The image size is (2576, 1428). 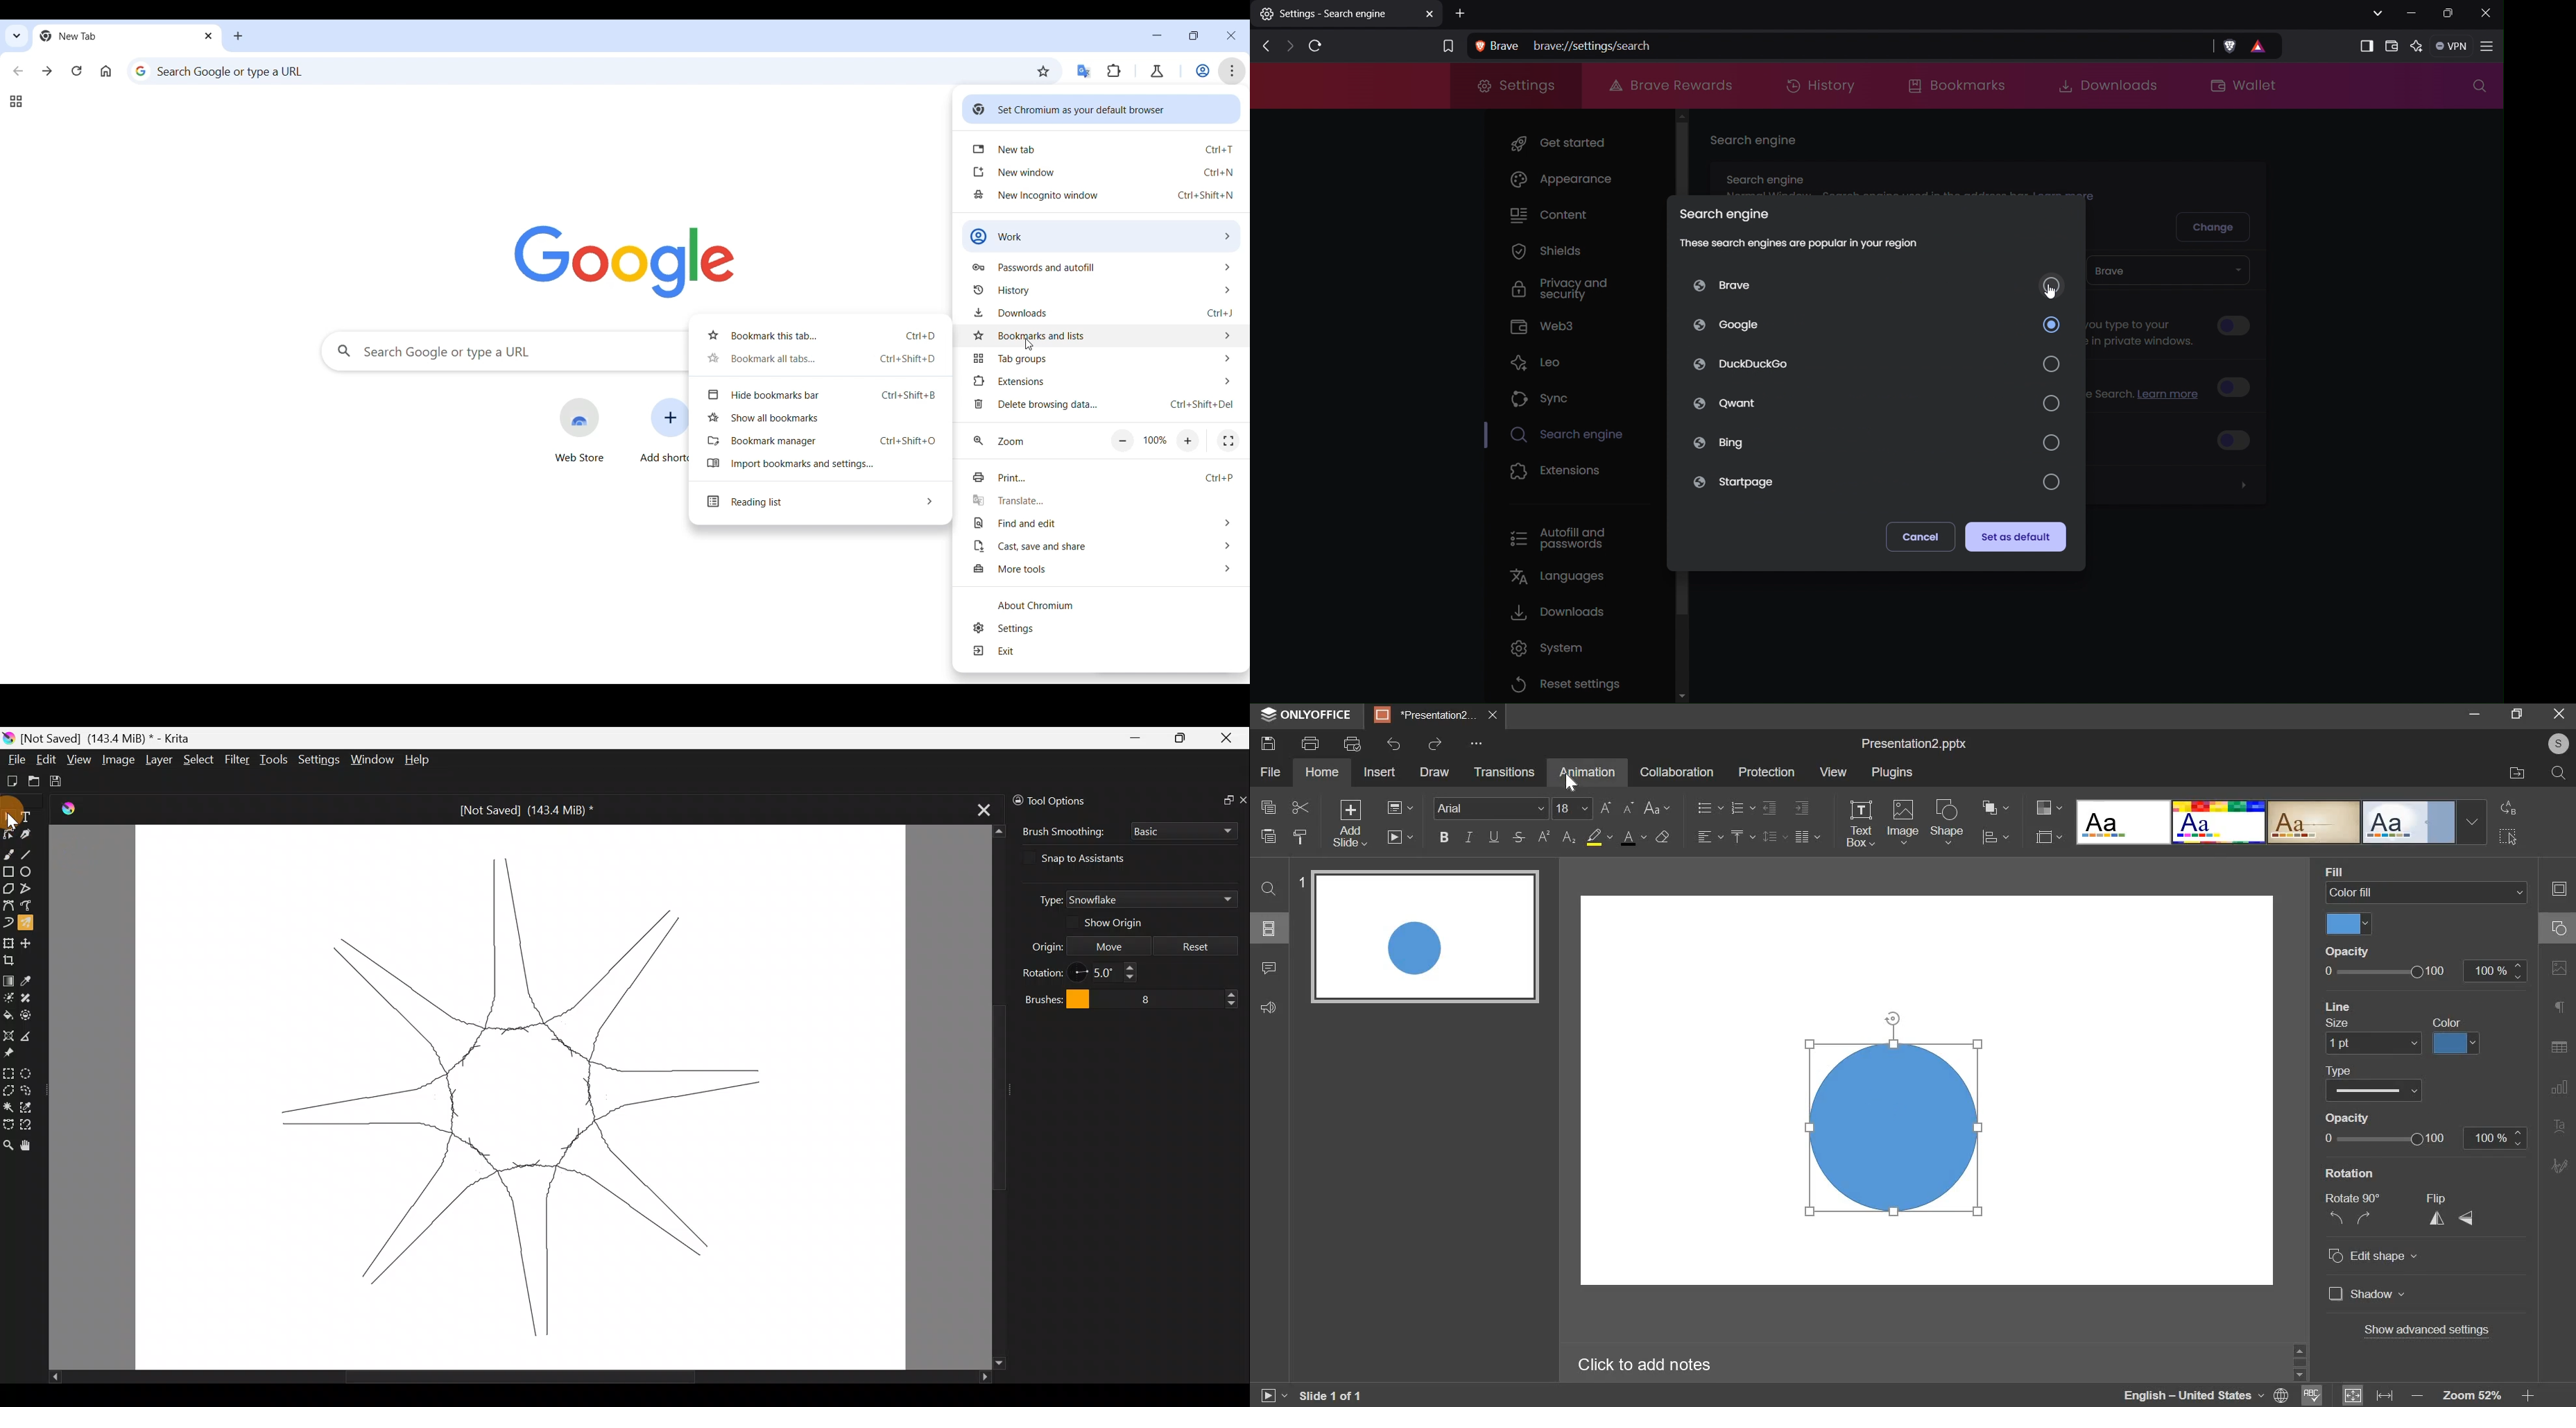 What do you see at coordinates (8, 1090) in the screenshot?
I see `Polygonal selection tool` at bounding box center [8, 1090].